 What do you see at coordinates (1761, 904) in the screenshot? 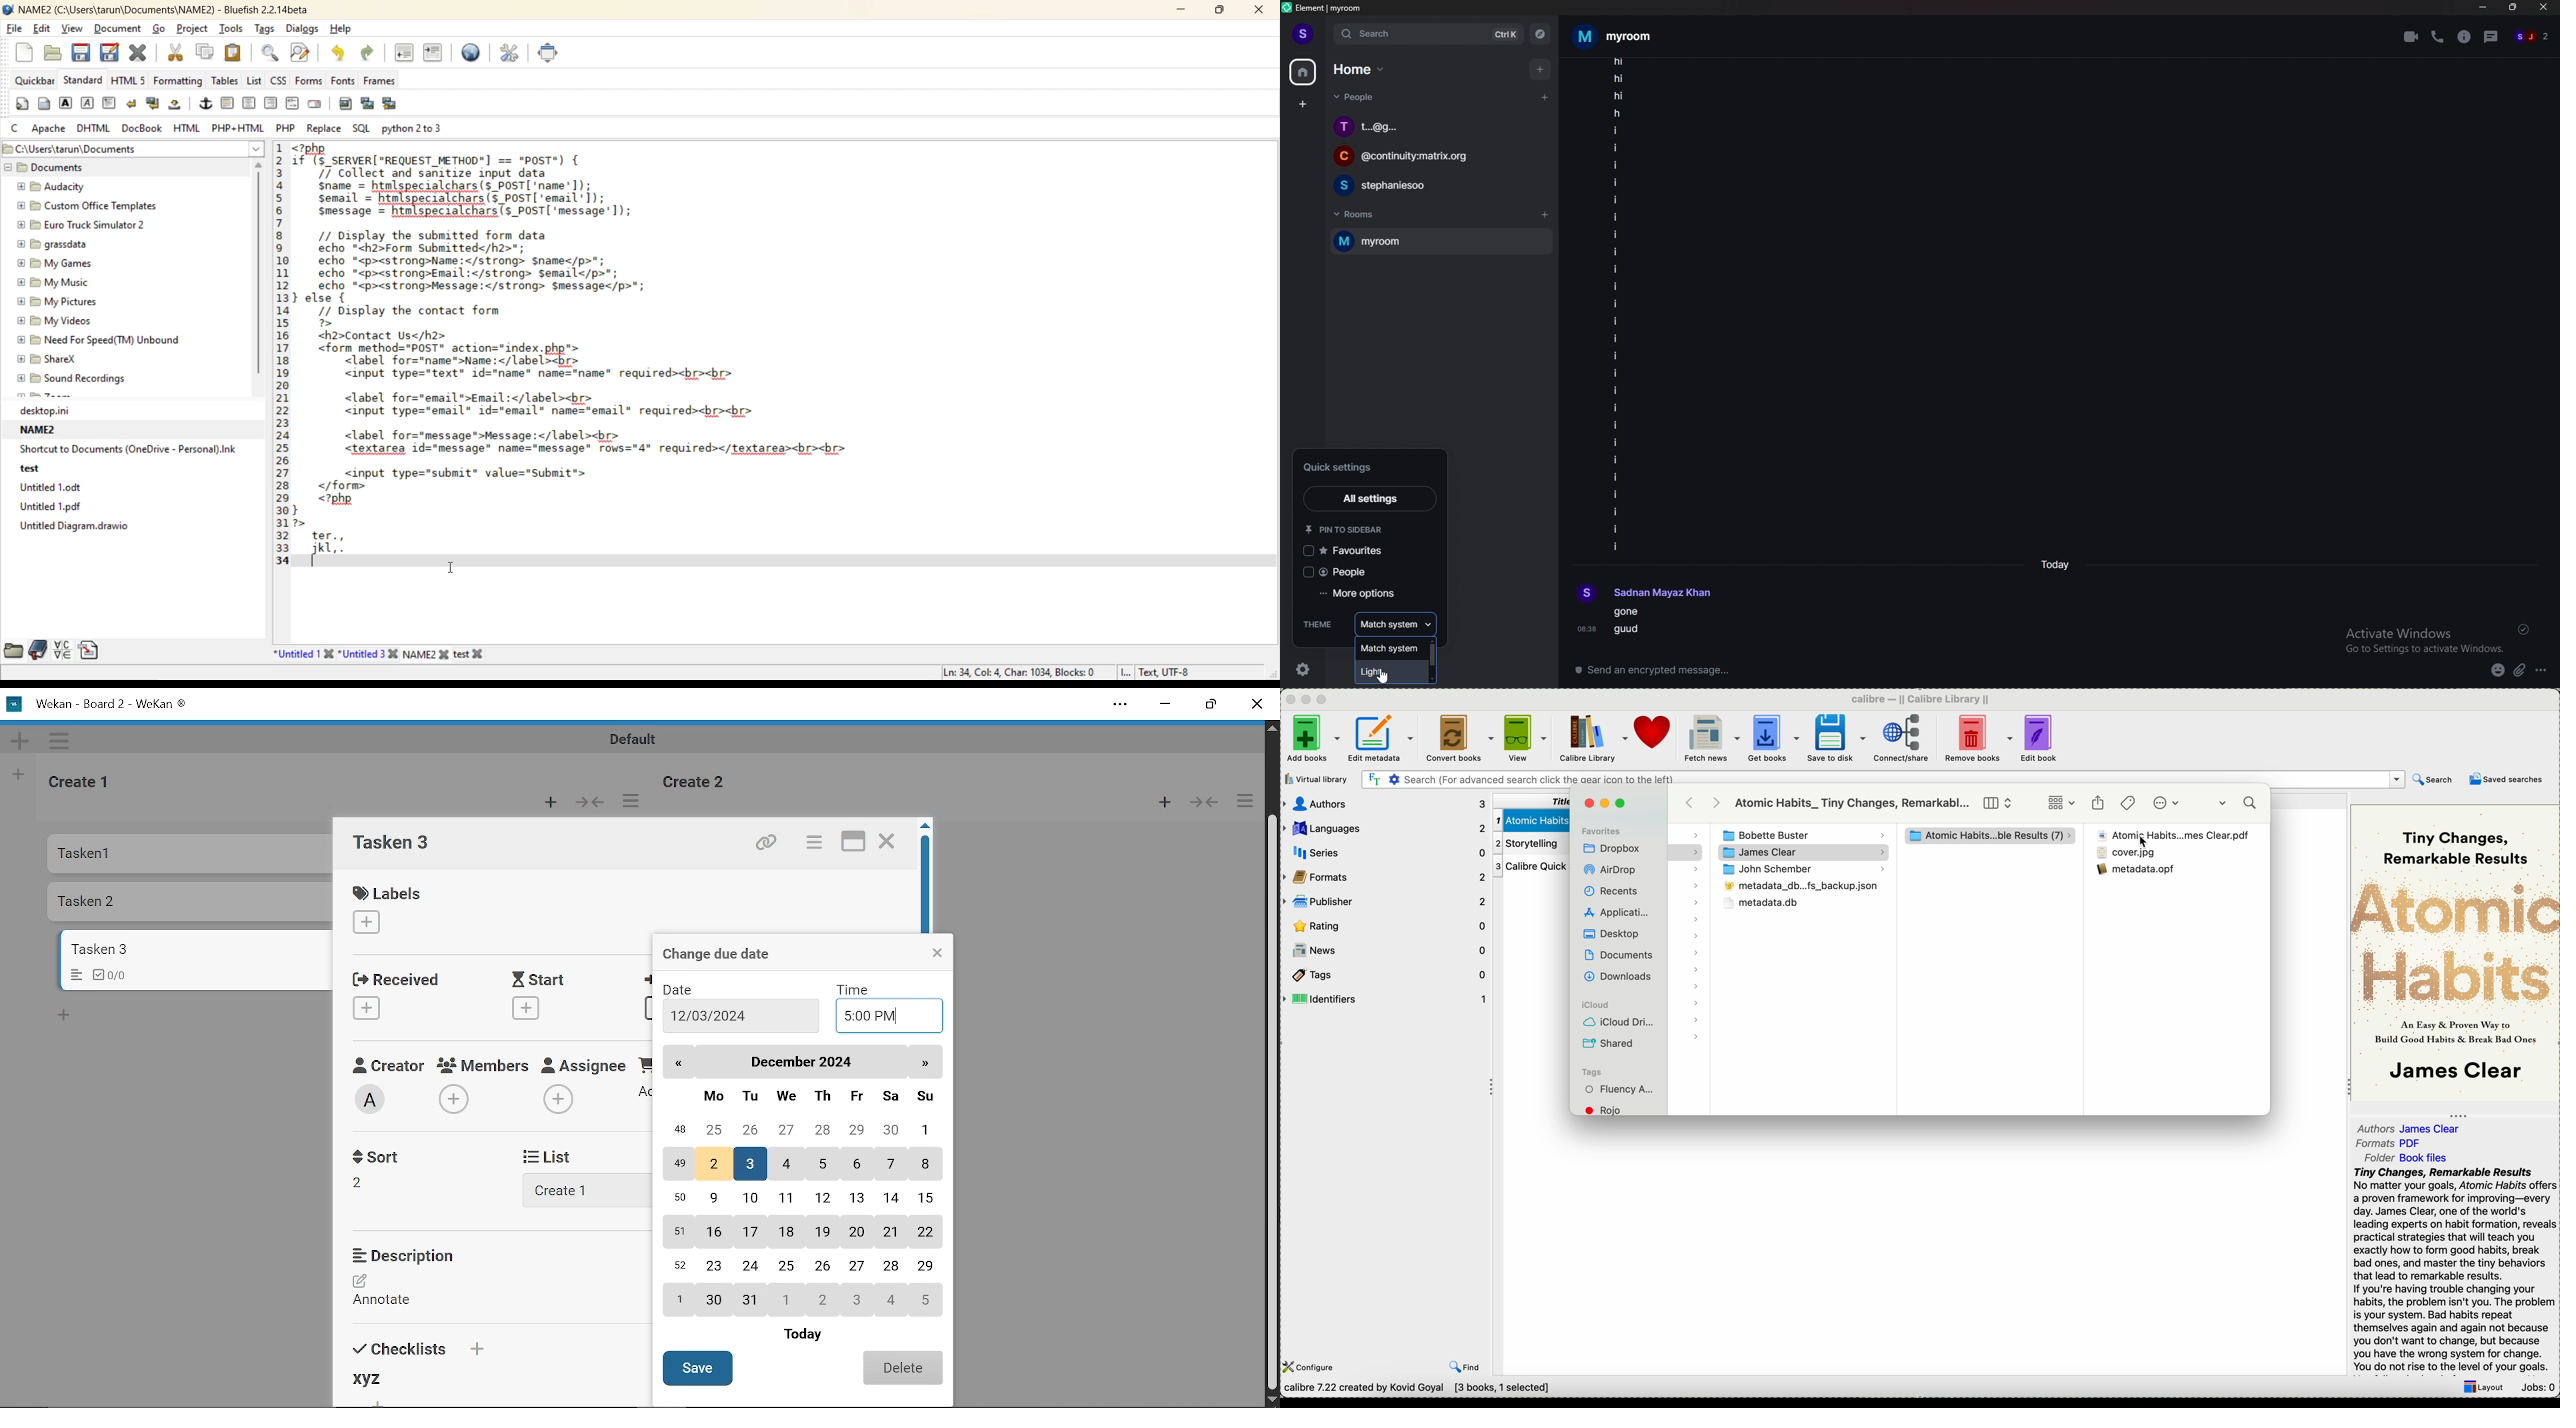
I see `metadata.db` at bounding box center [1761, 904].